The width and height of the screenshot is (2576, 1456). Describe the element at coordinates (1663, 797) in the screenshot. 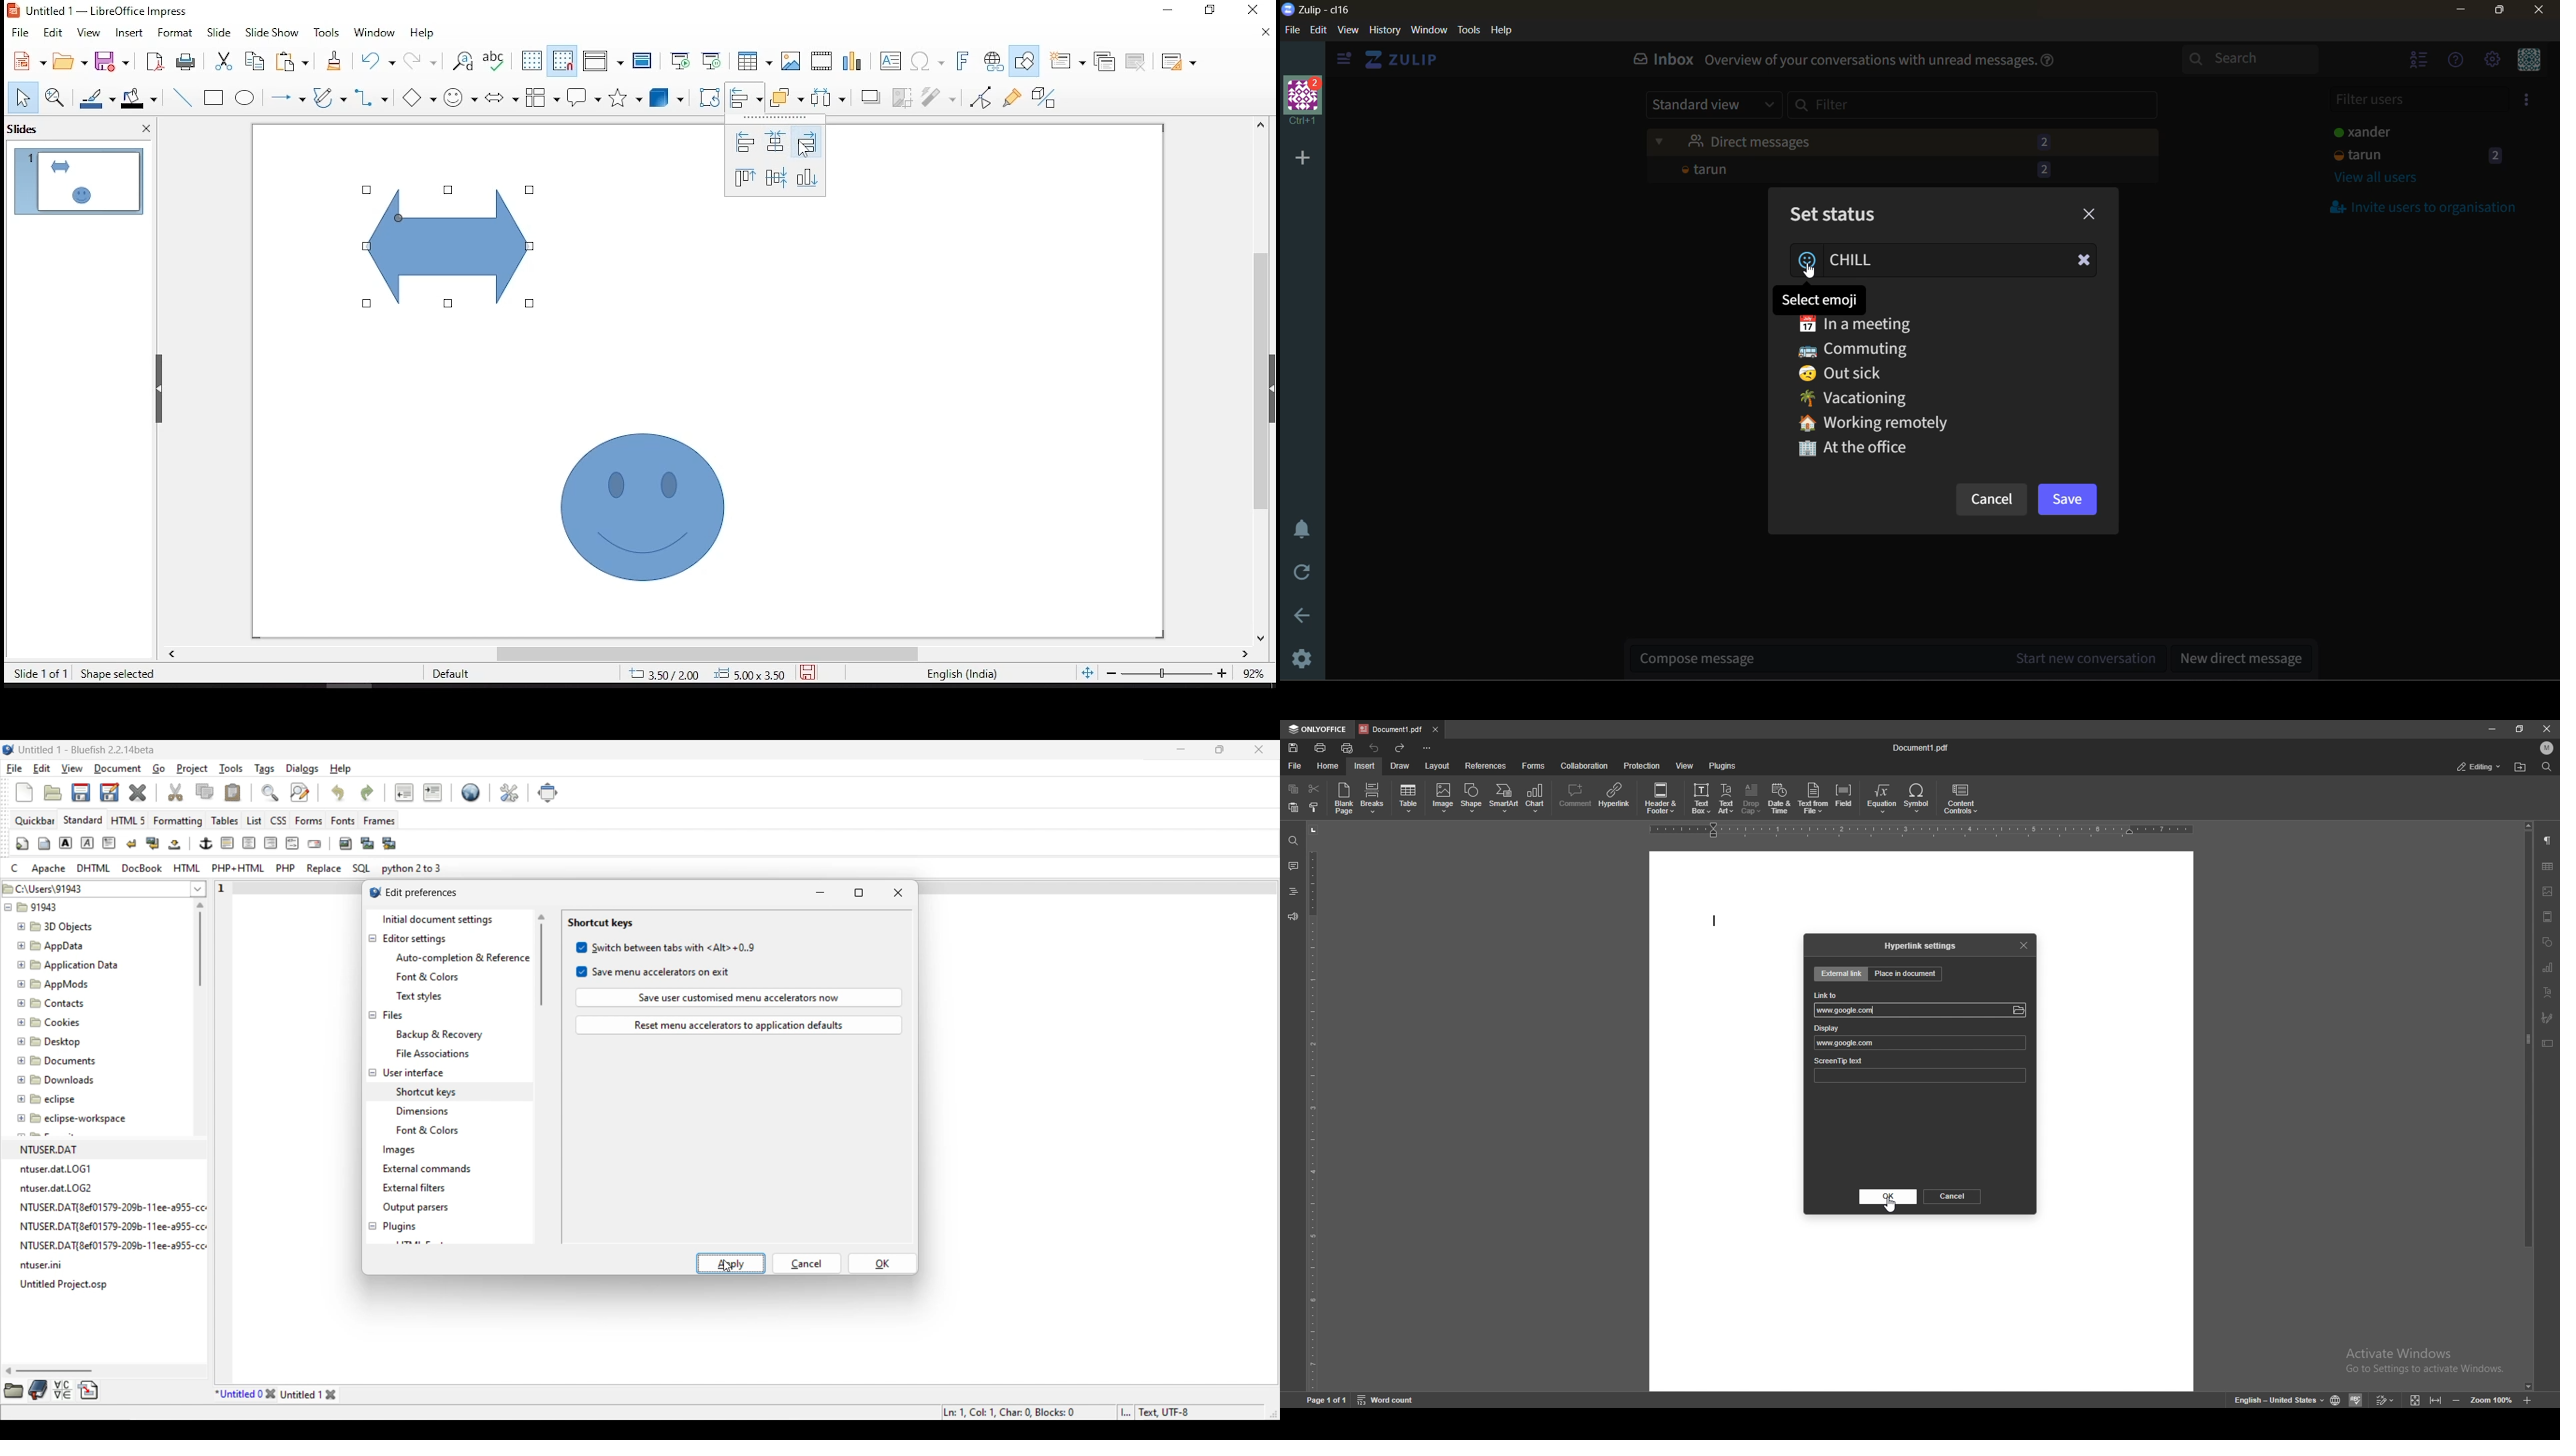

I see `header and footer` at that location.